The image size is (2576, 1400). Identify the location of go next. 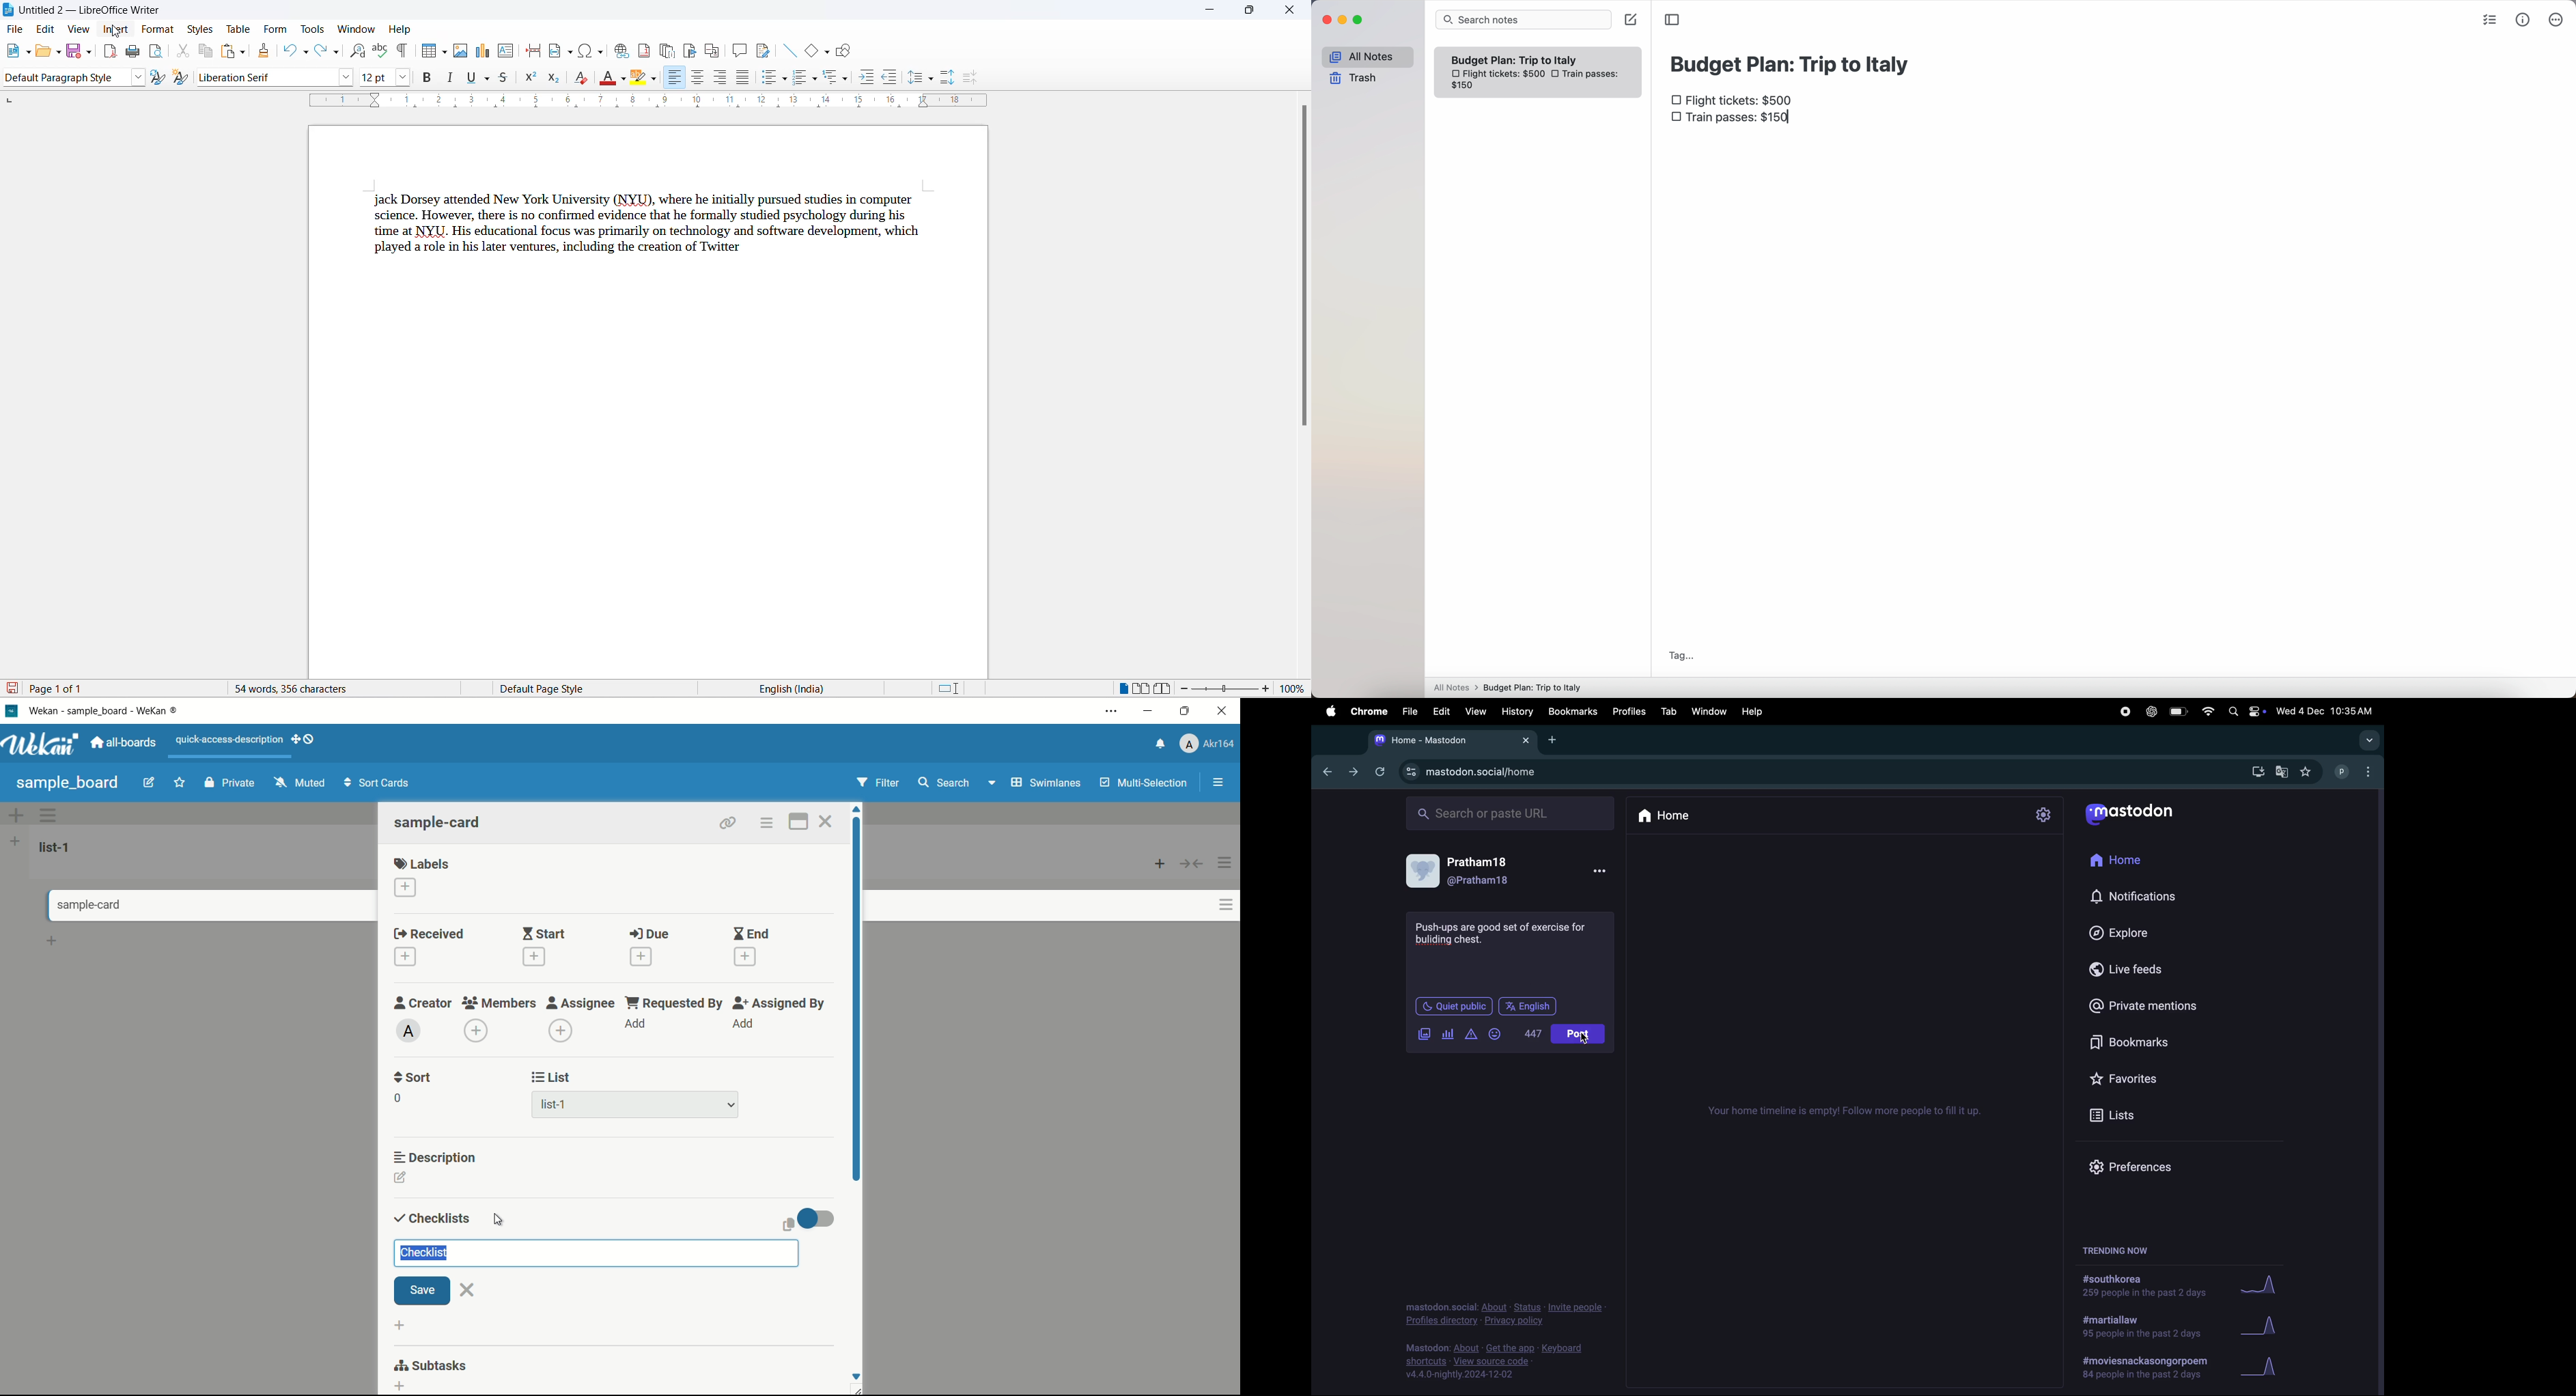
(1352, 772).